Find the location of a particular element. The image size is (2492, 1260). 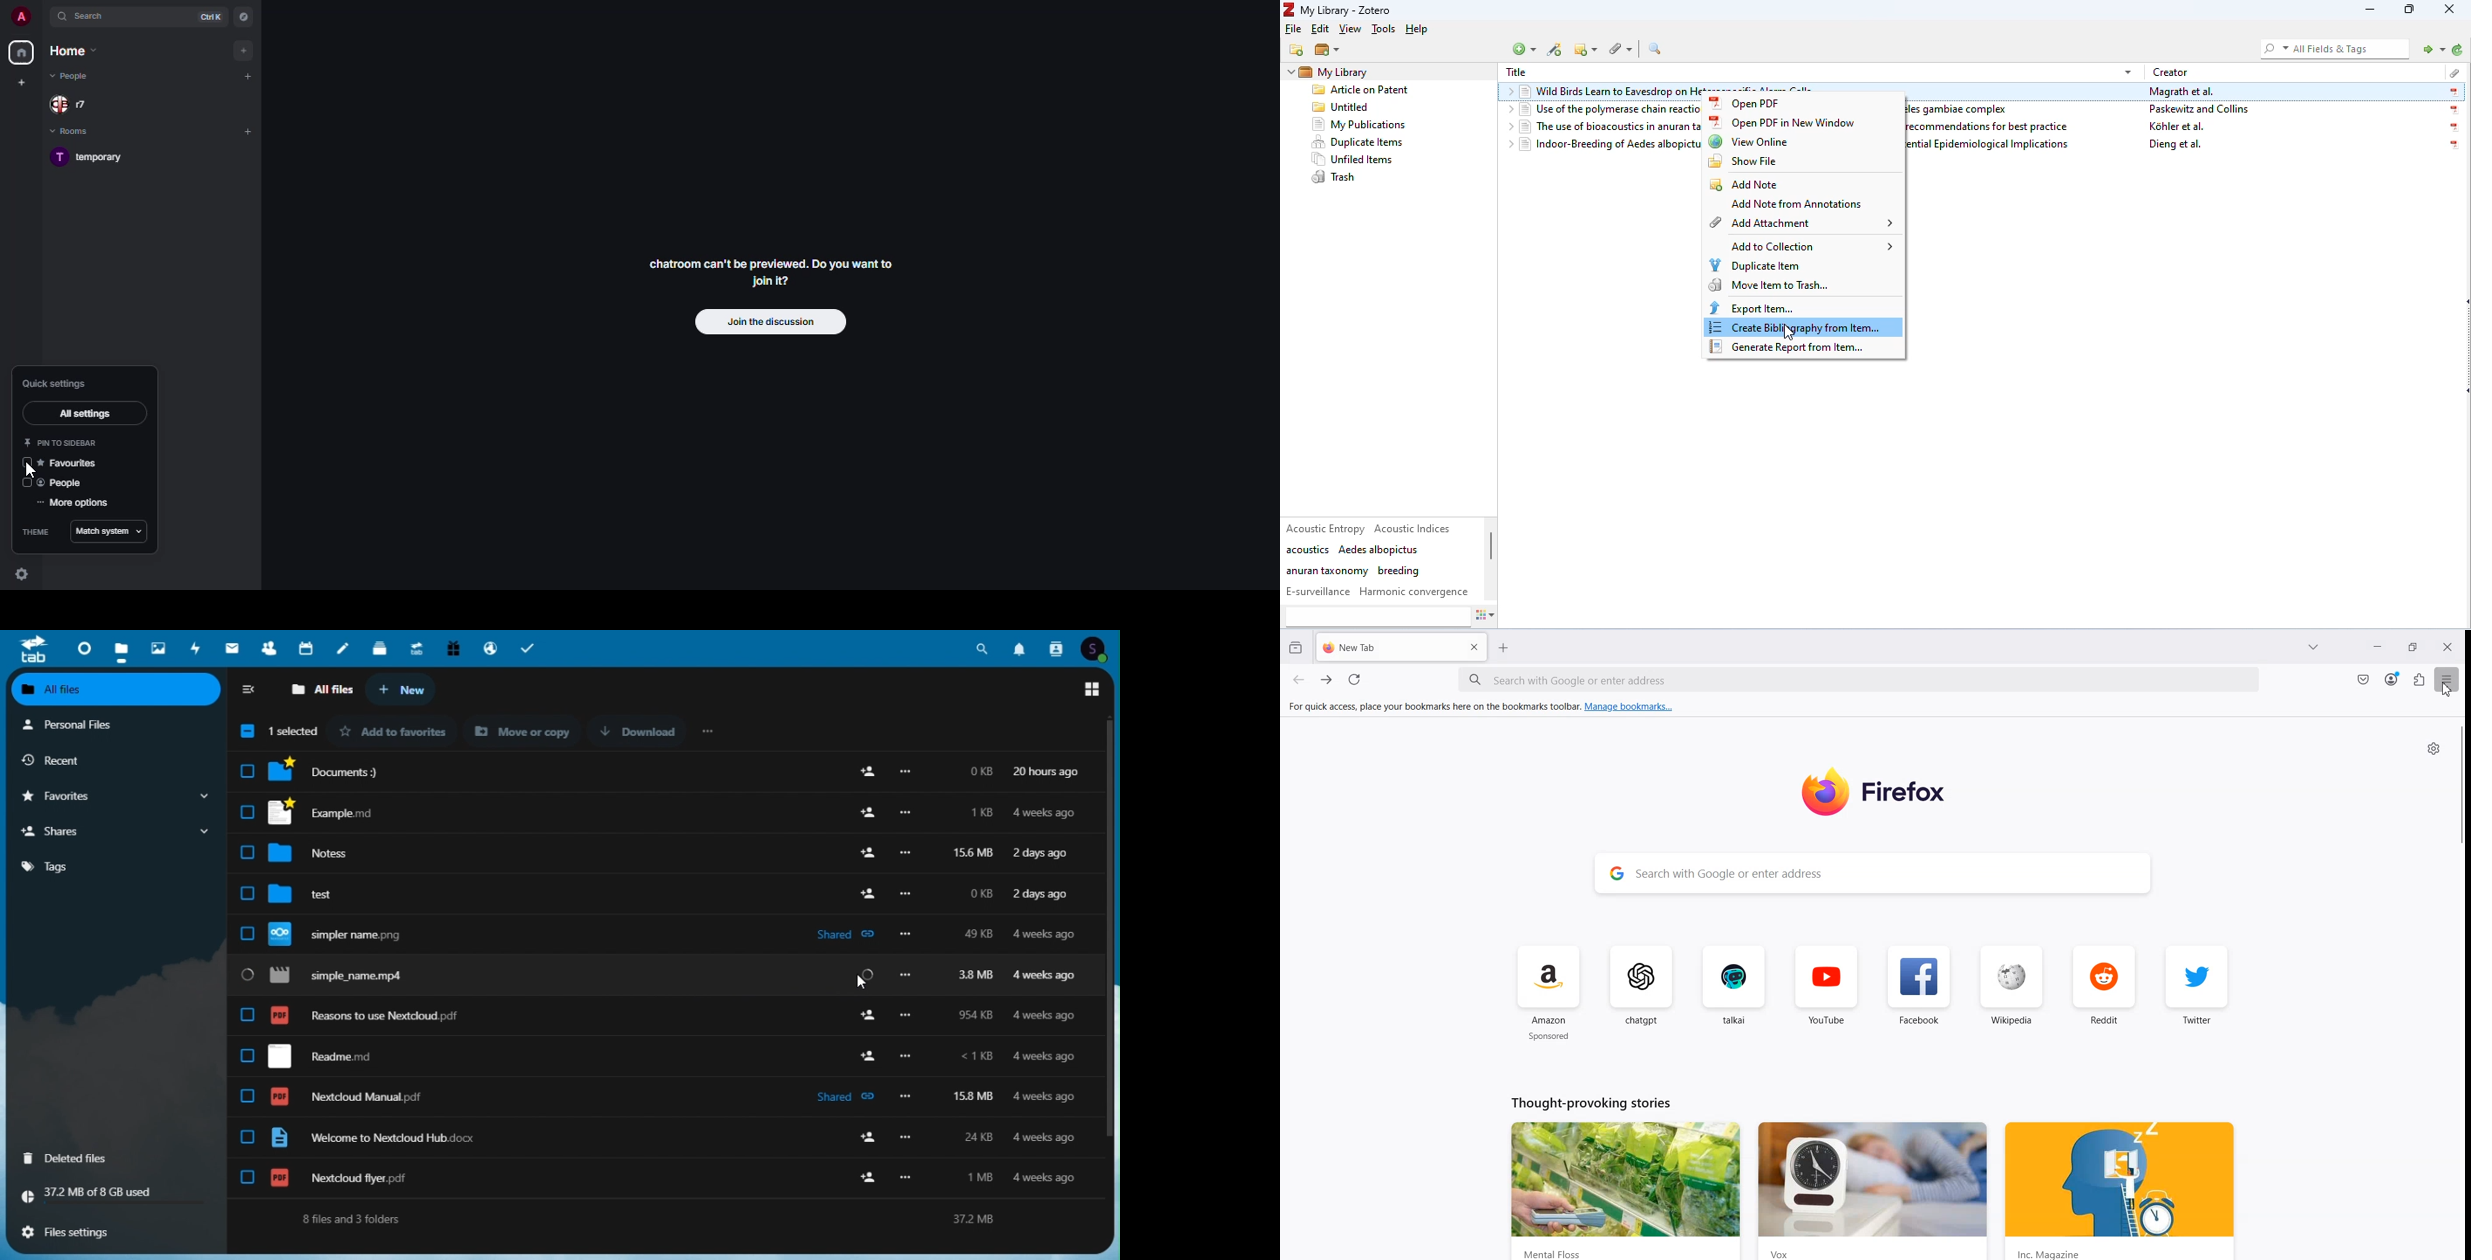

favorites is located at coordinates (70, 464).